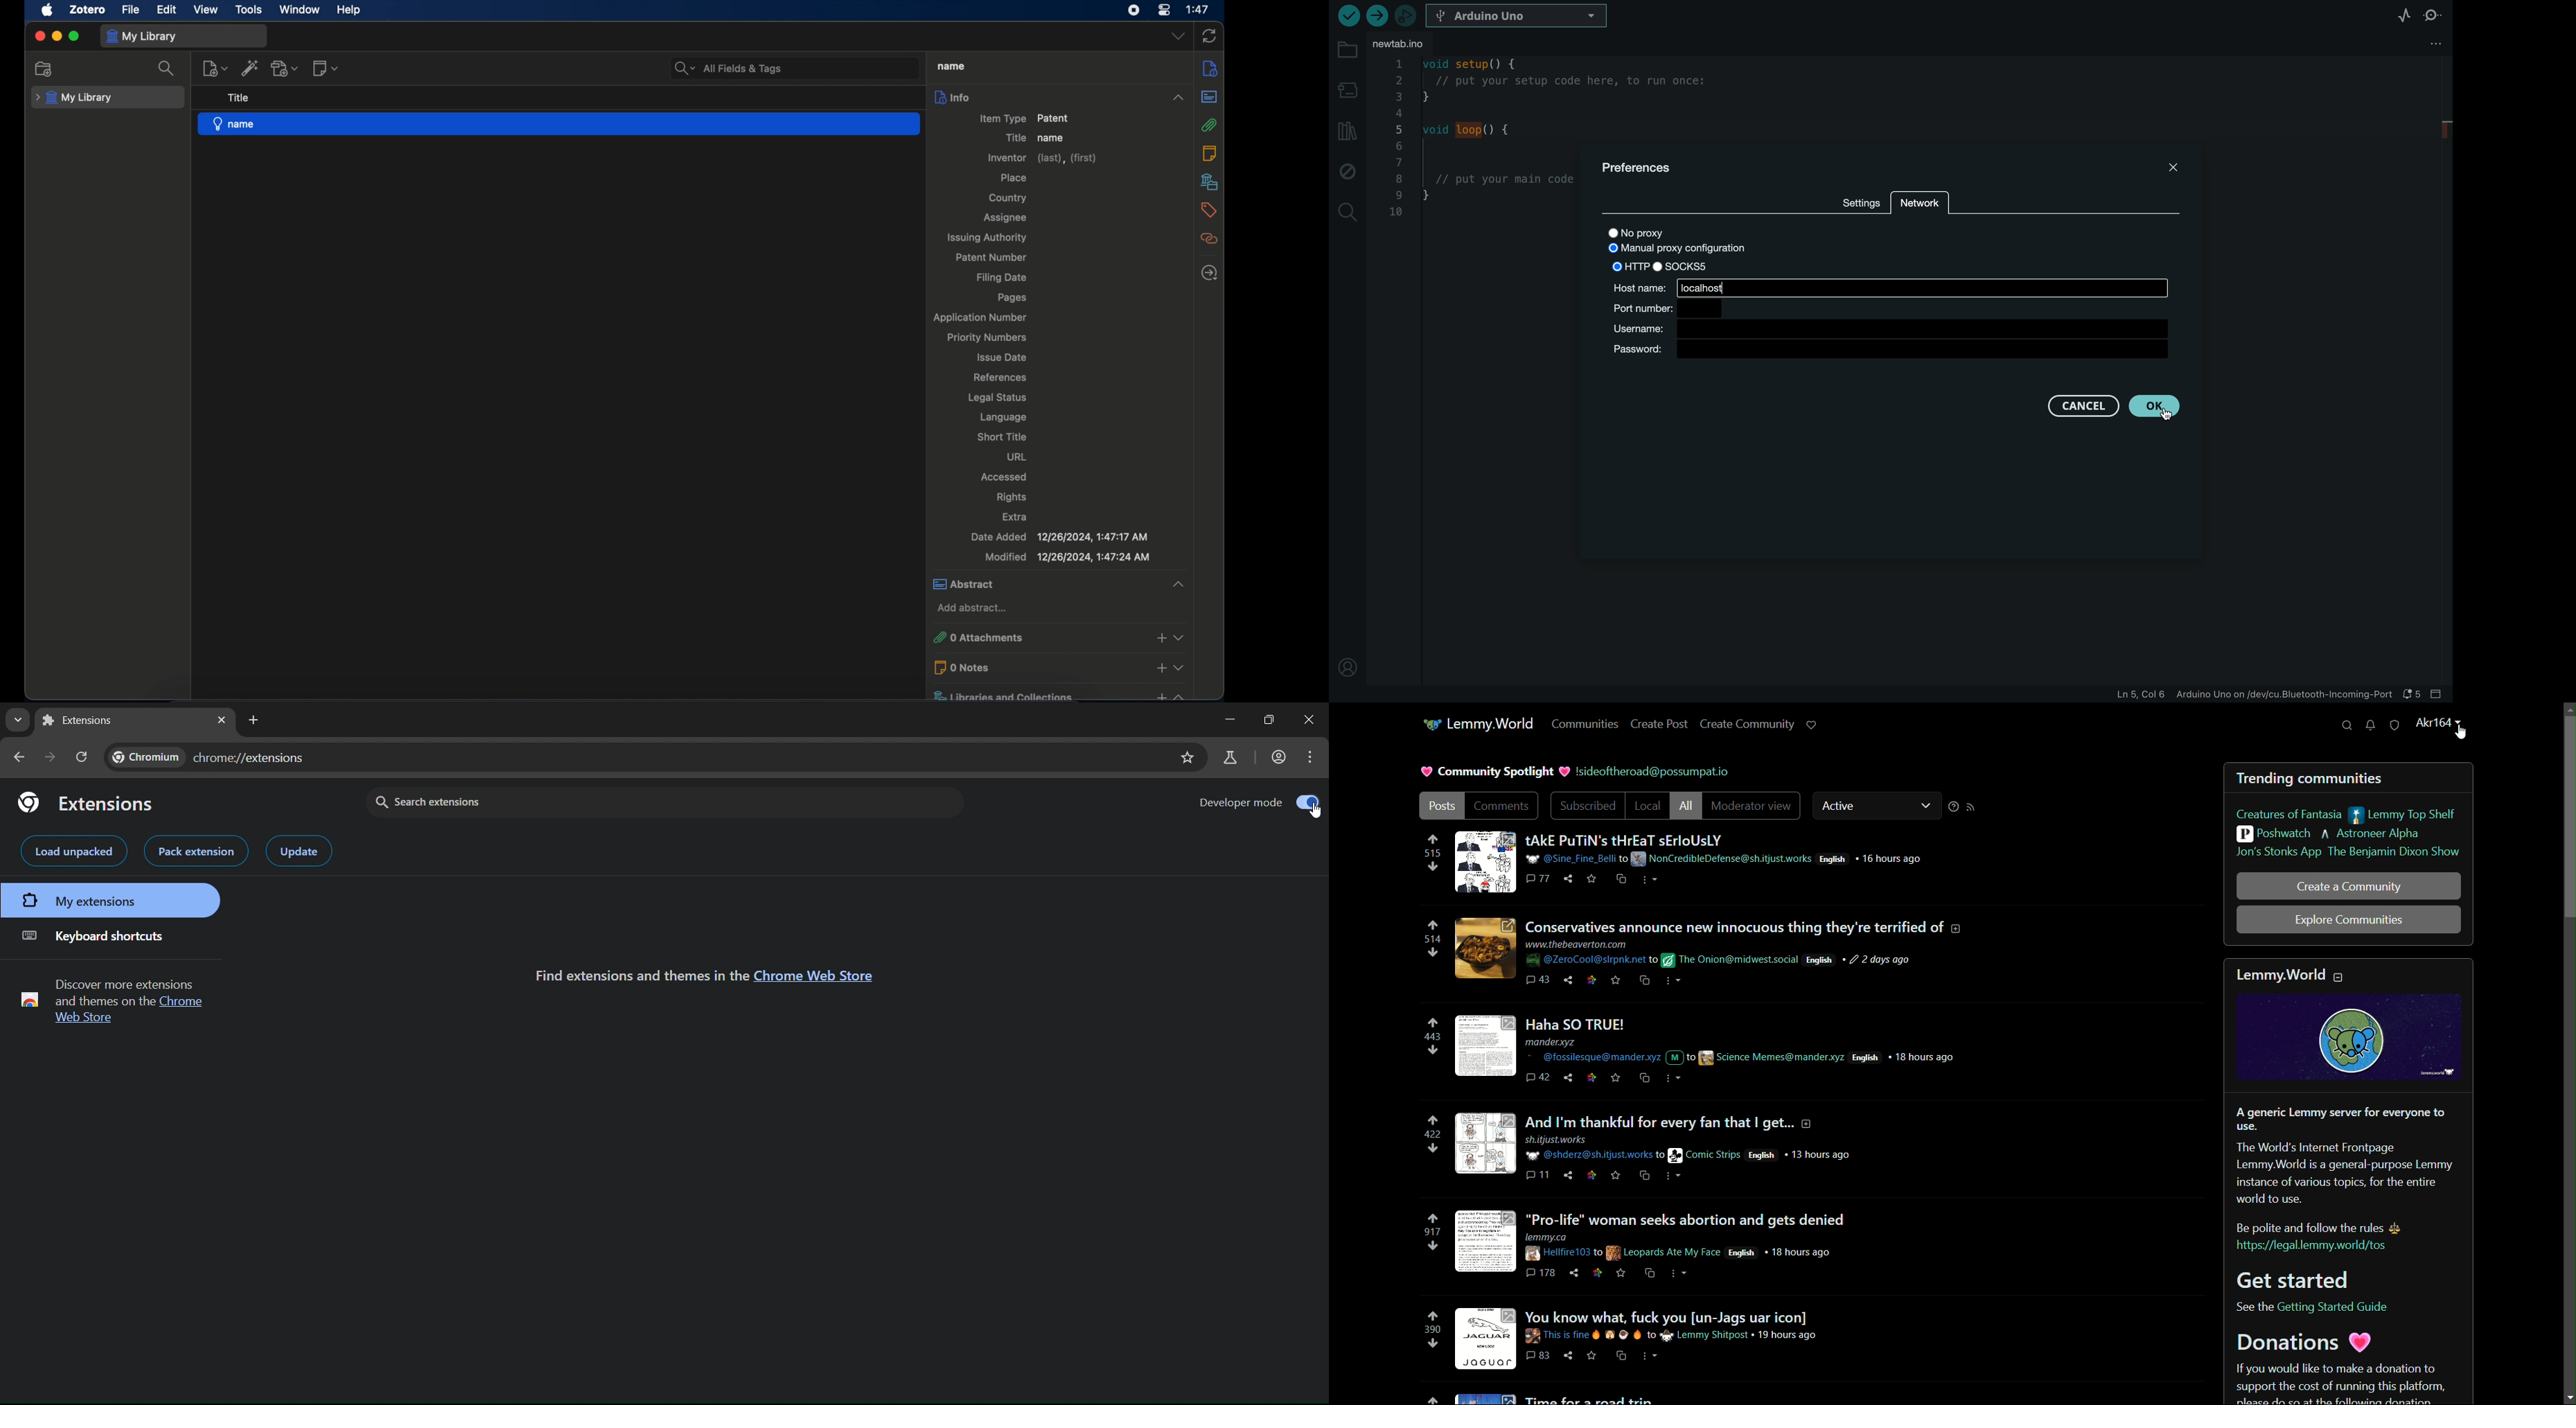 The width and height of the screenshot is (2576, 1428). Describe the element at coordinates (1209, 126) in the screenshot. I see `attachmnents` at that location.